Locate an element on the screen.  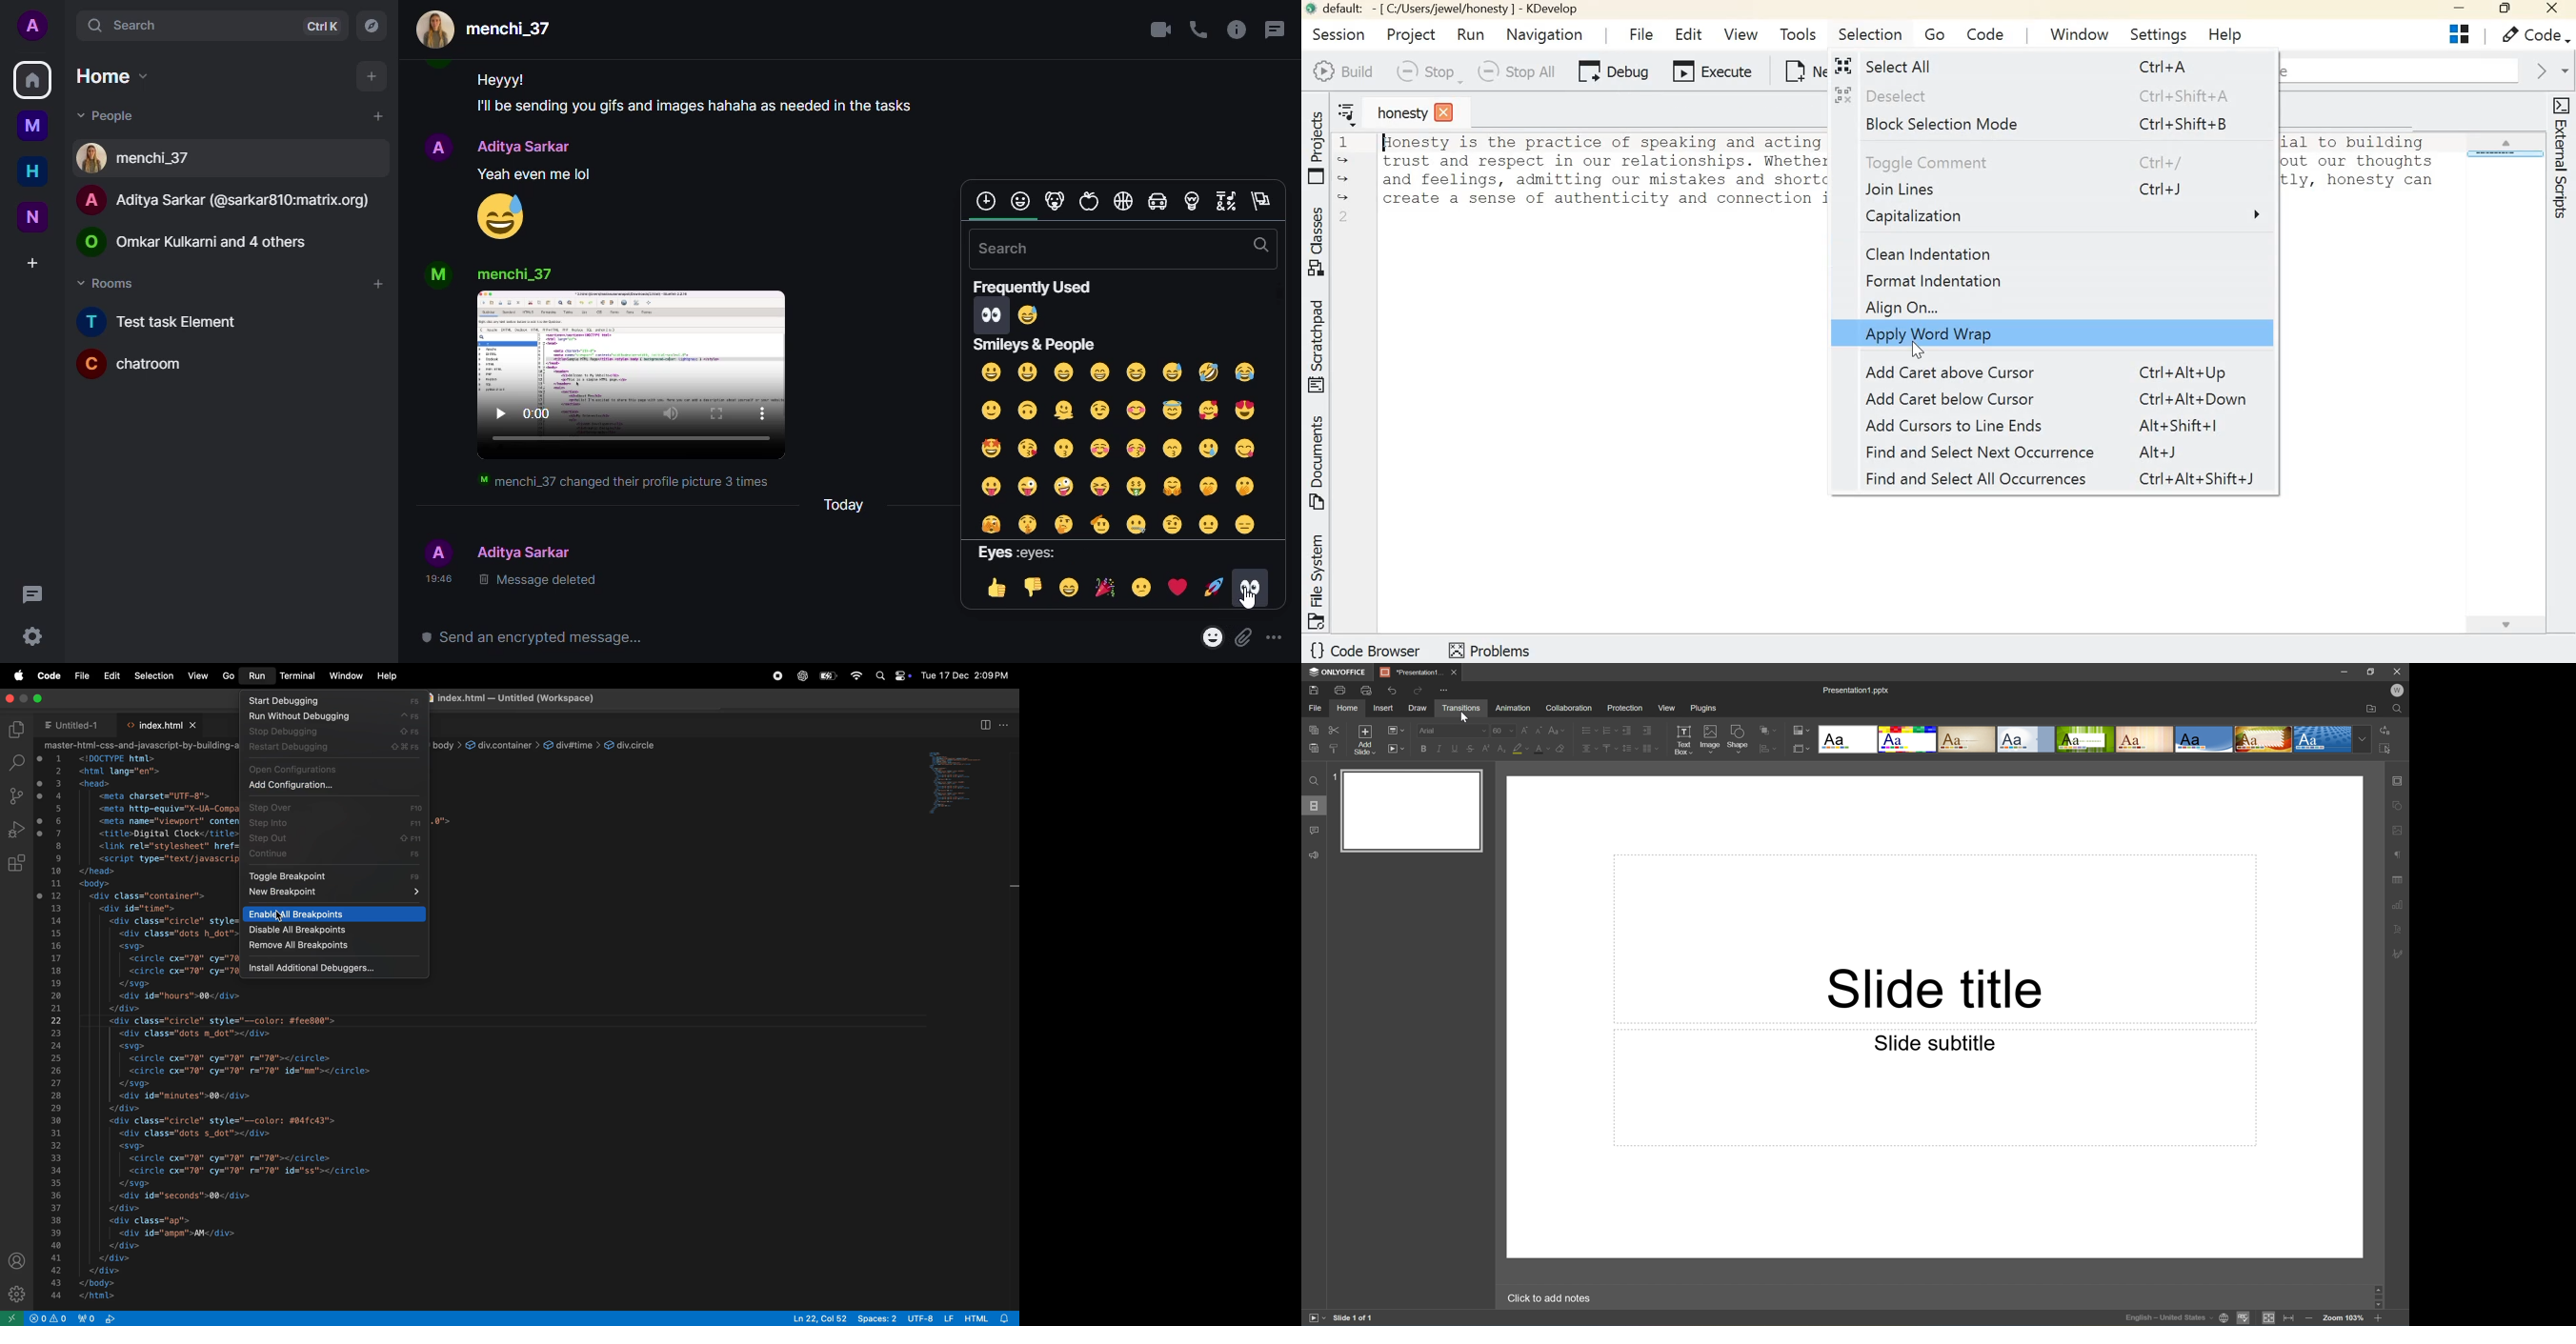
<html lang="en"><head><meta charset="UTF-8"><meta http-equiv="X-UA-Compatible" content="IE=edge'><meta name="viewport" content="width=device-width, initial-scale=1.0"><title>Digital Clock</title><link rel="stylesheet" href="styles.css"><script type="text/javascript" src="script.js"></script></head><body><div class="container"><div id="time"><div class="circle" style="--color: #ff2972"><div class="dots h_dot"></div><svg><circle cx="70" cy="70" r="70"></circle><circle cx="70" cy="70" r="70" id="hh"></circle></svg><div id="hours">00</div></div><div class="circle" style="--color: #fee800"><div class="dots m_dot"></div><svg><circle cx="70" cy="70" r="70"></circle><circle cx="70" cy="70" r="70" id="mm"></circle></svg><div id="minutes">00</div></div><div class="circle" style="--color: #04fc43"><div class="dots s_dot"></div><svg><circle cx="70" cy="70" r="70"></circle><circle cx="70" cy="70" r="70" id="ss"></circle></svg><div id="seconds">00</div></div><div class="ap"><div id="ampm">AM</div></div></div></div></body></html> is located at coordinates (264, 1141).